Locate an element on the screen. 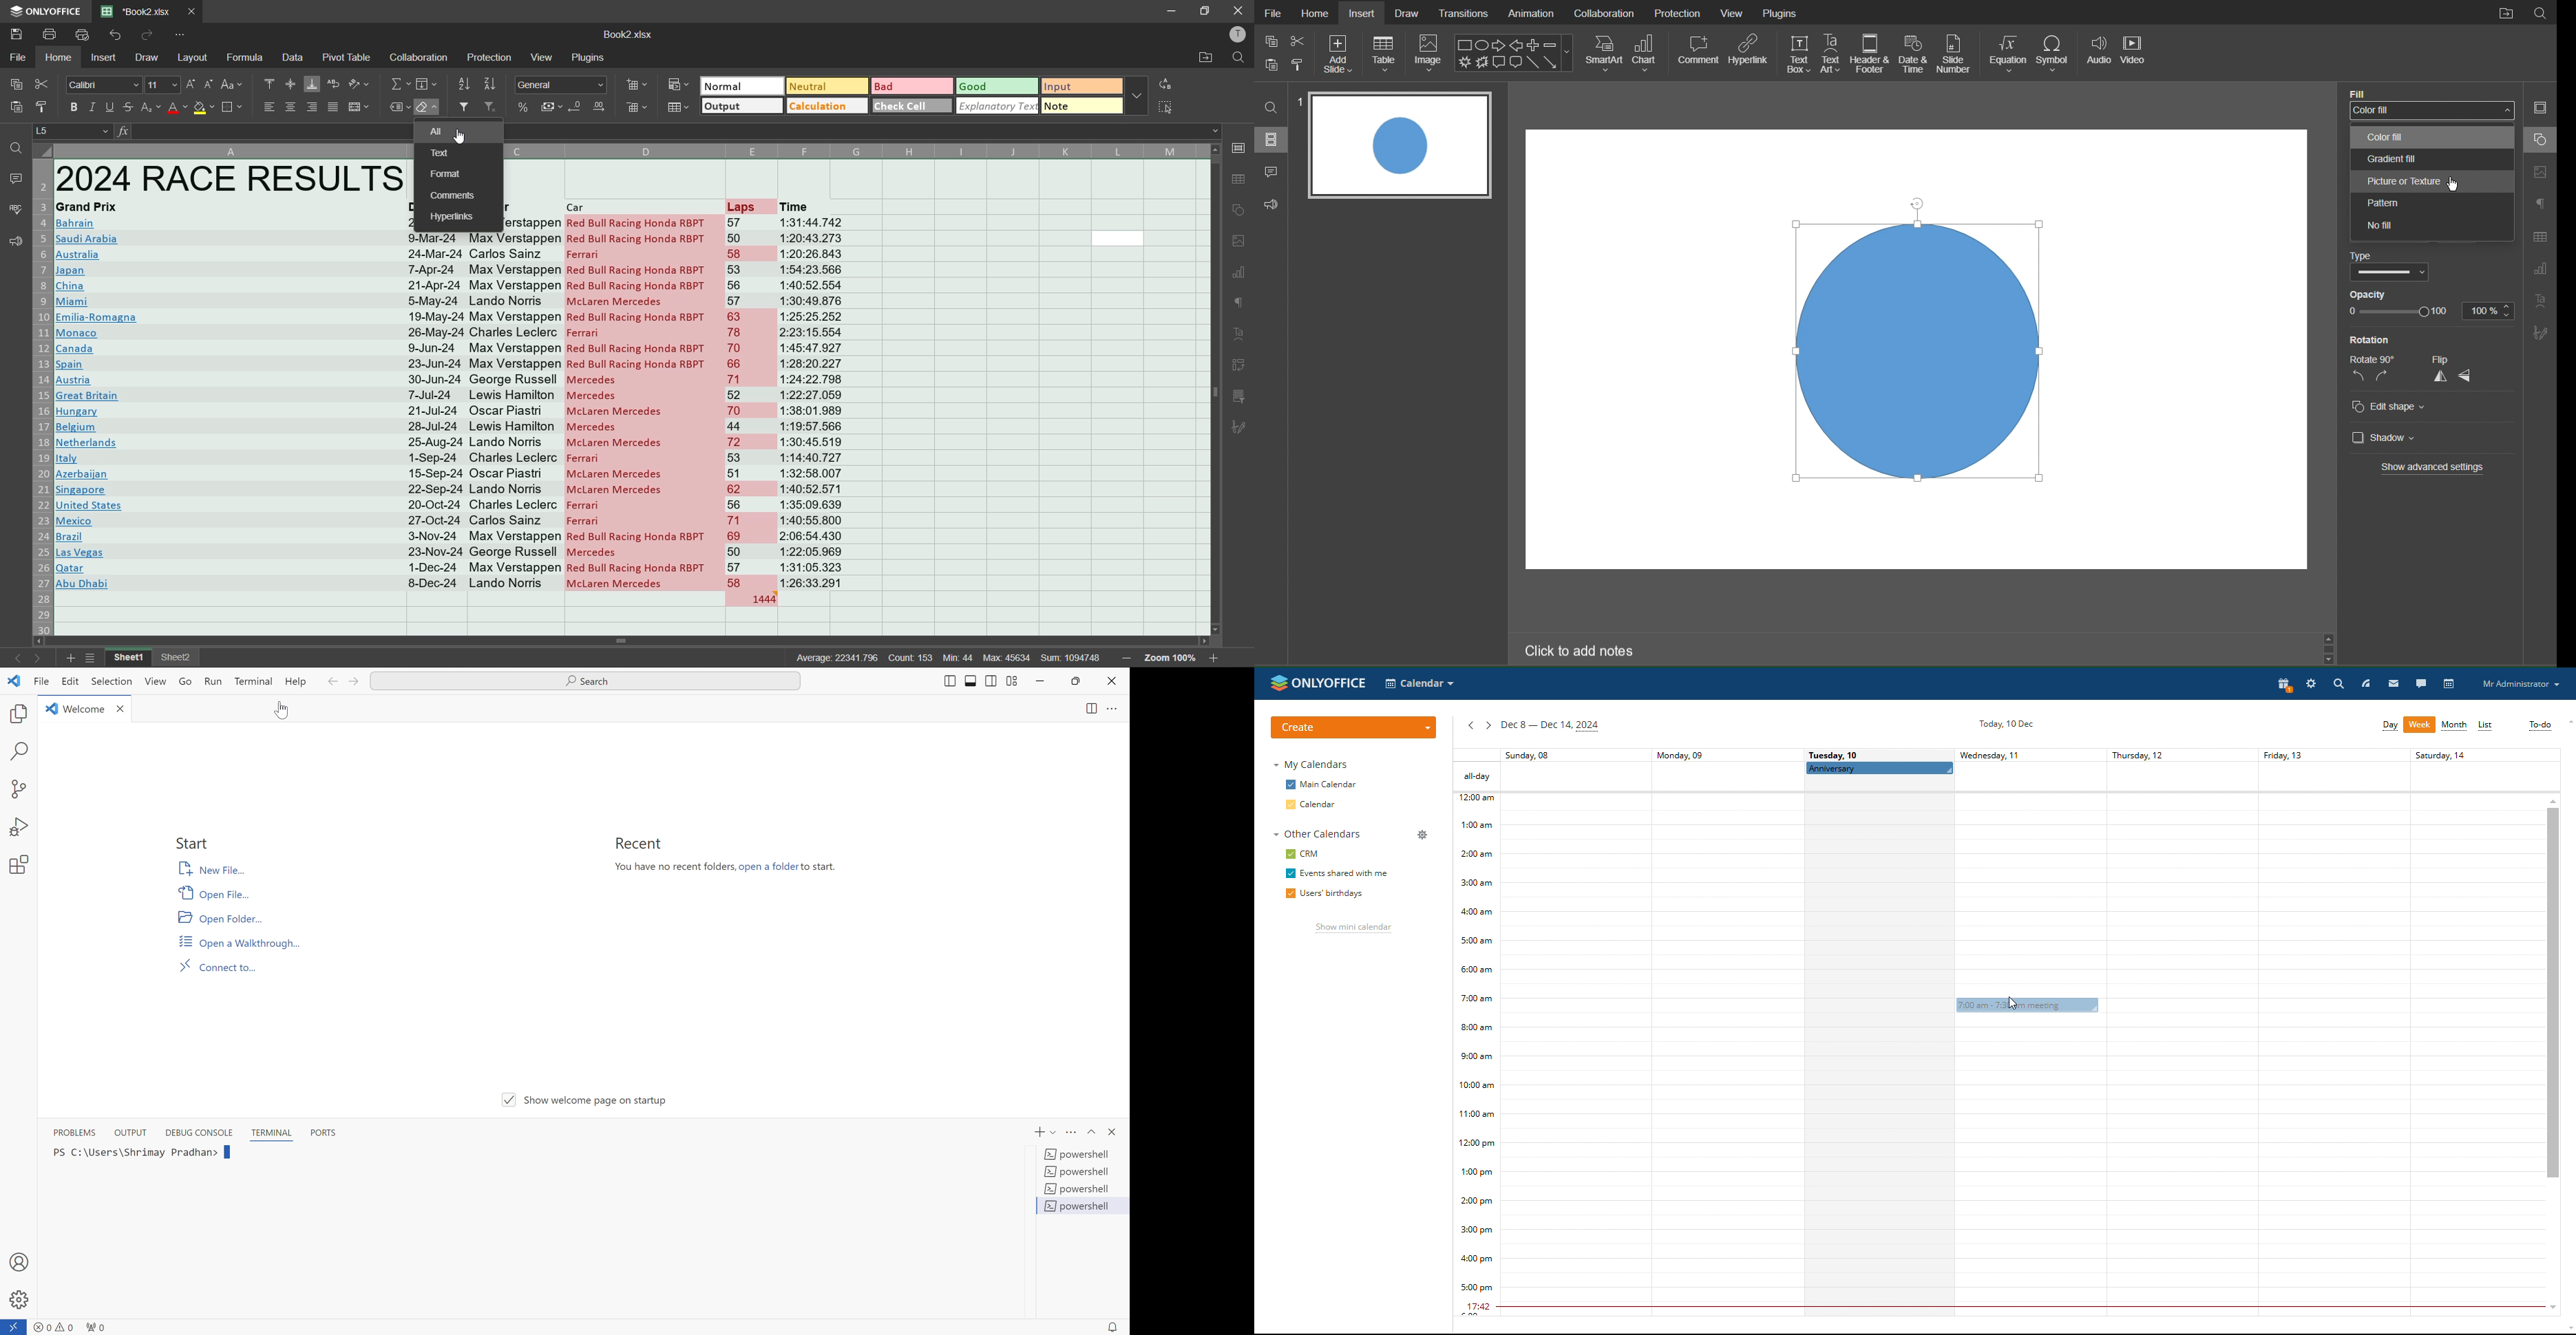 The image size is (2576, 1344). No fill is located at coordinates (2433, 229).